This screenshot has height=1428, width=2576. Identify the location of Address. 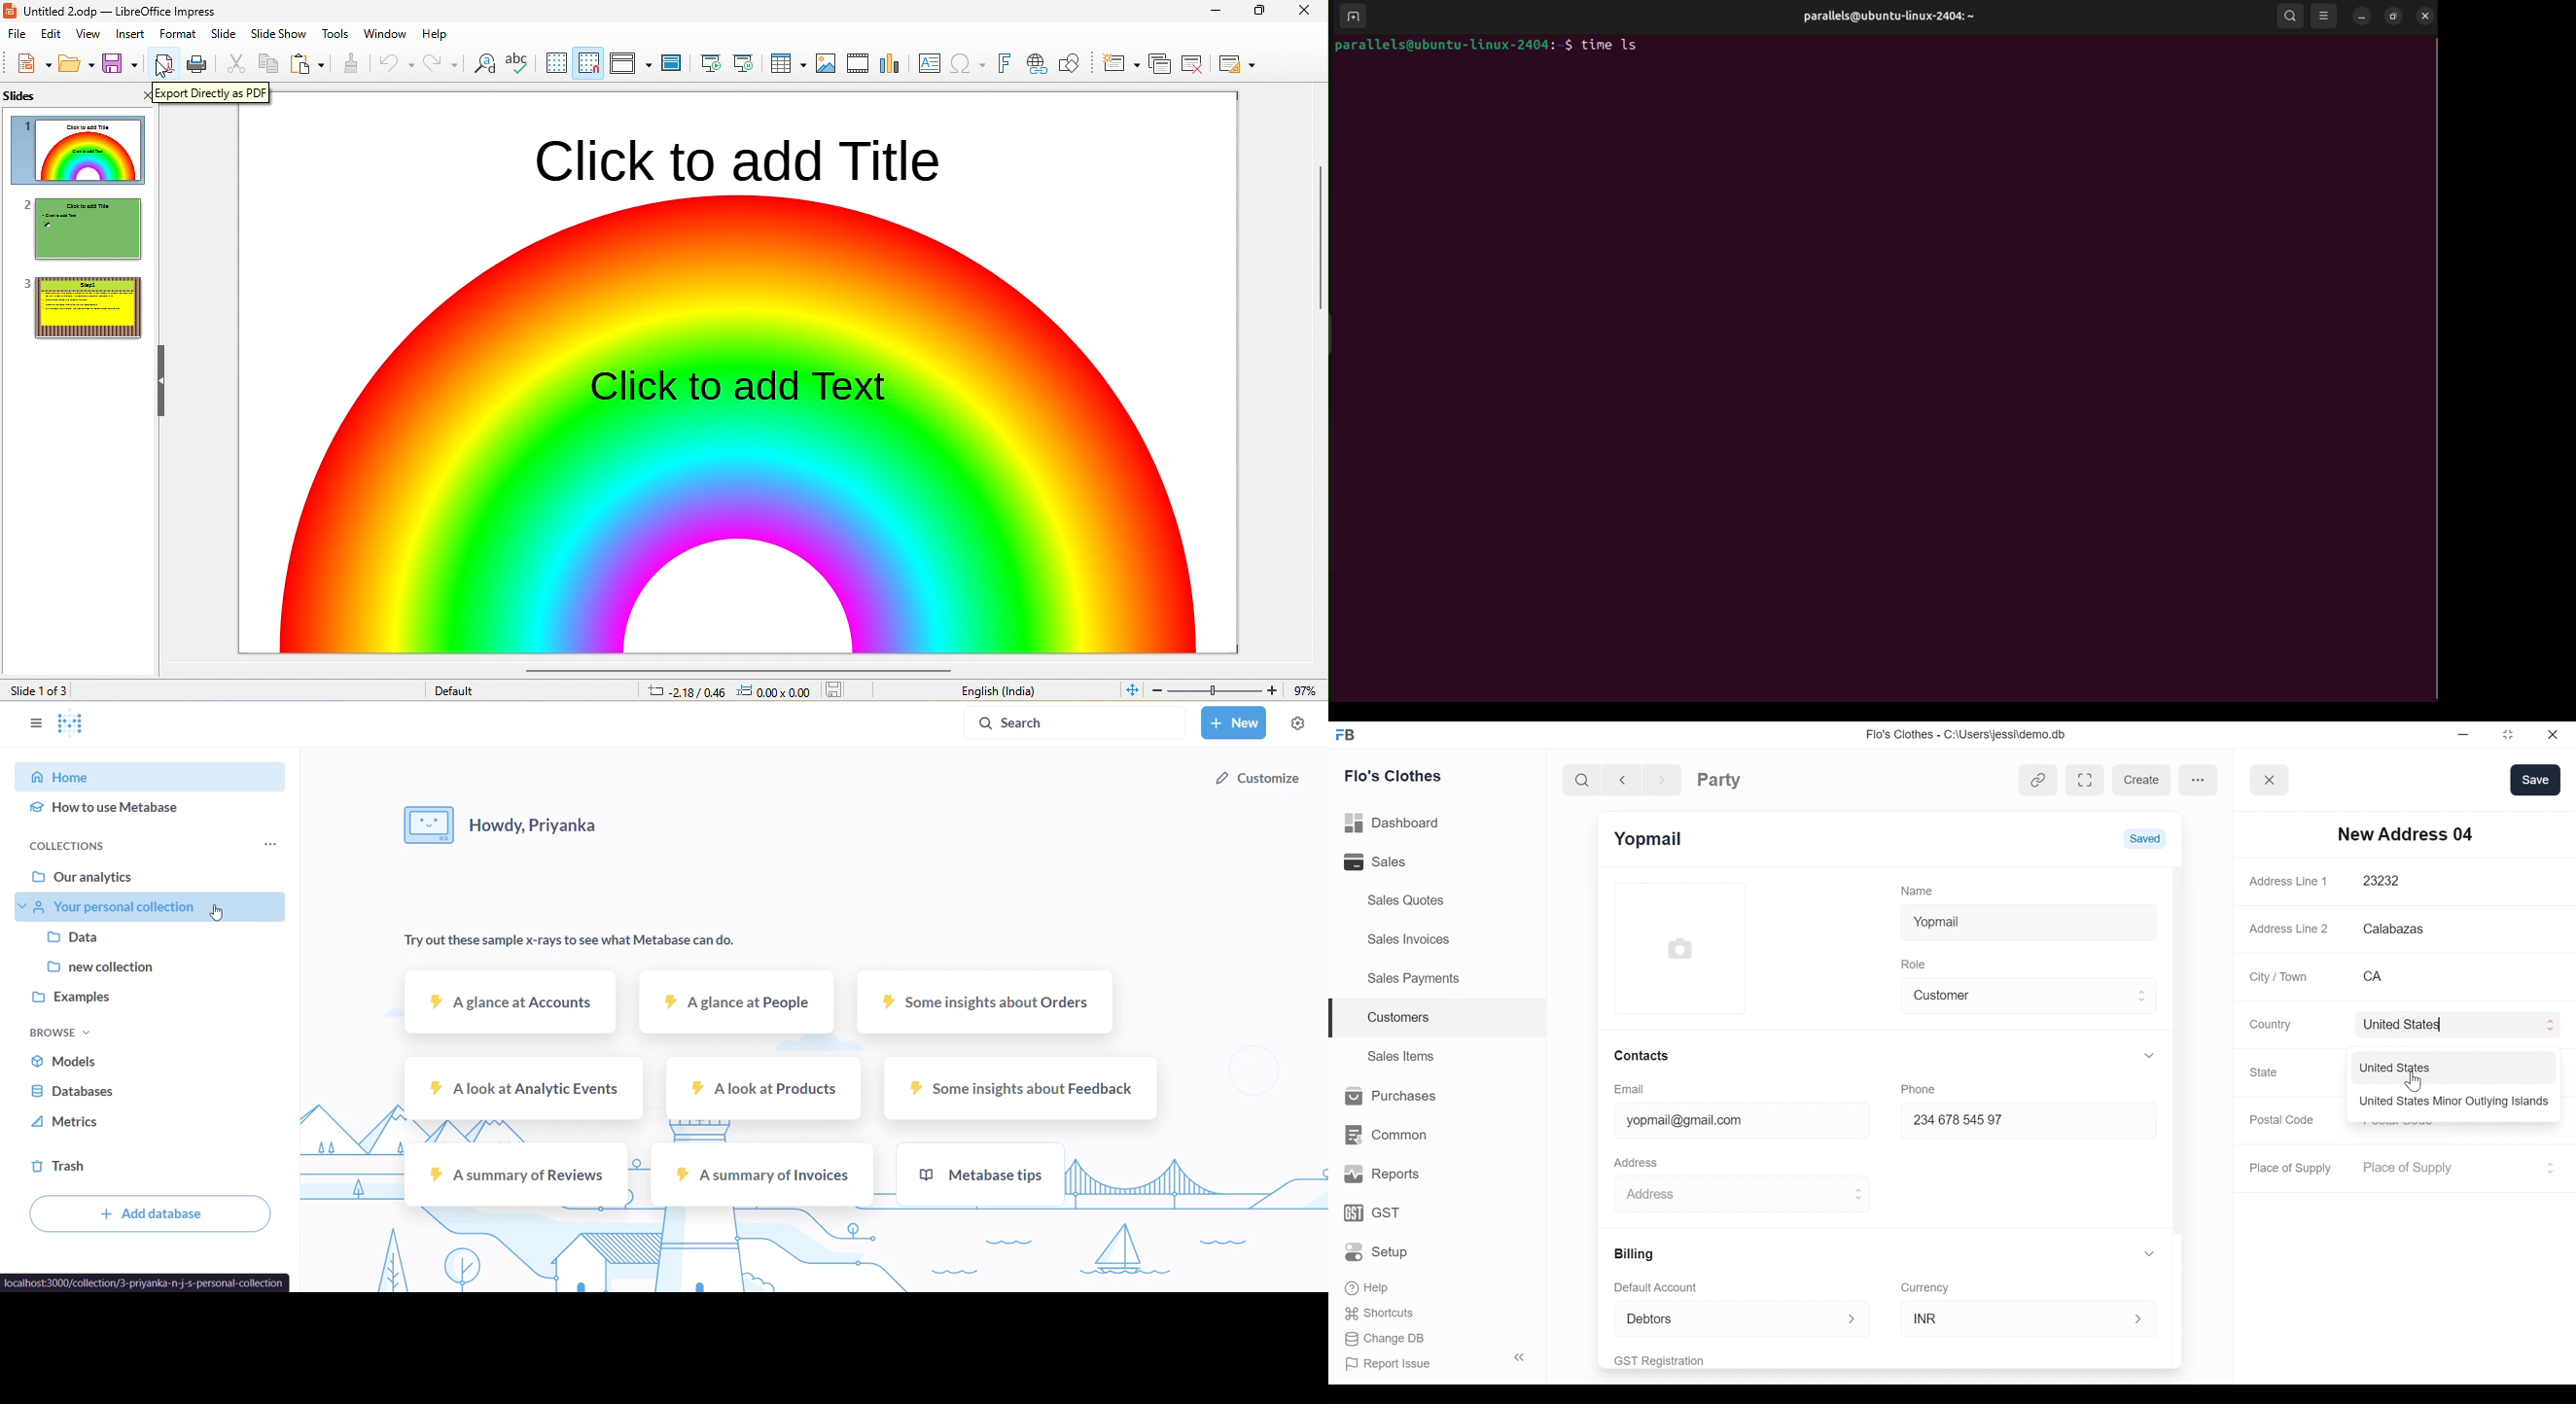
(1727, 1191).